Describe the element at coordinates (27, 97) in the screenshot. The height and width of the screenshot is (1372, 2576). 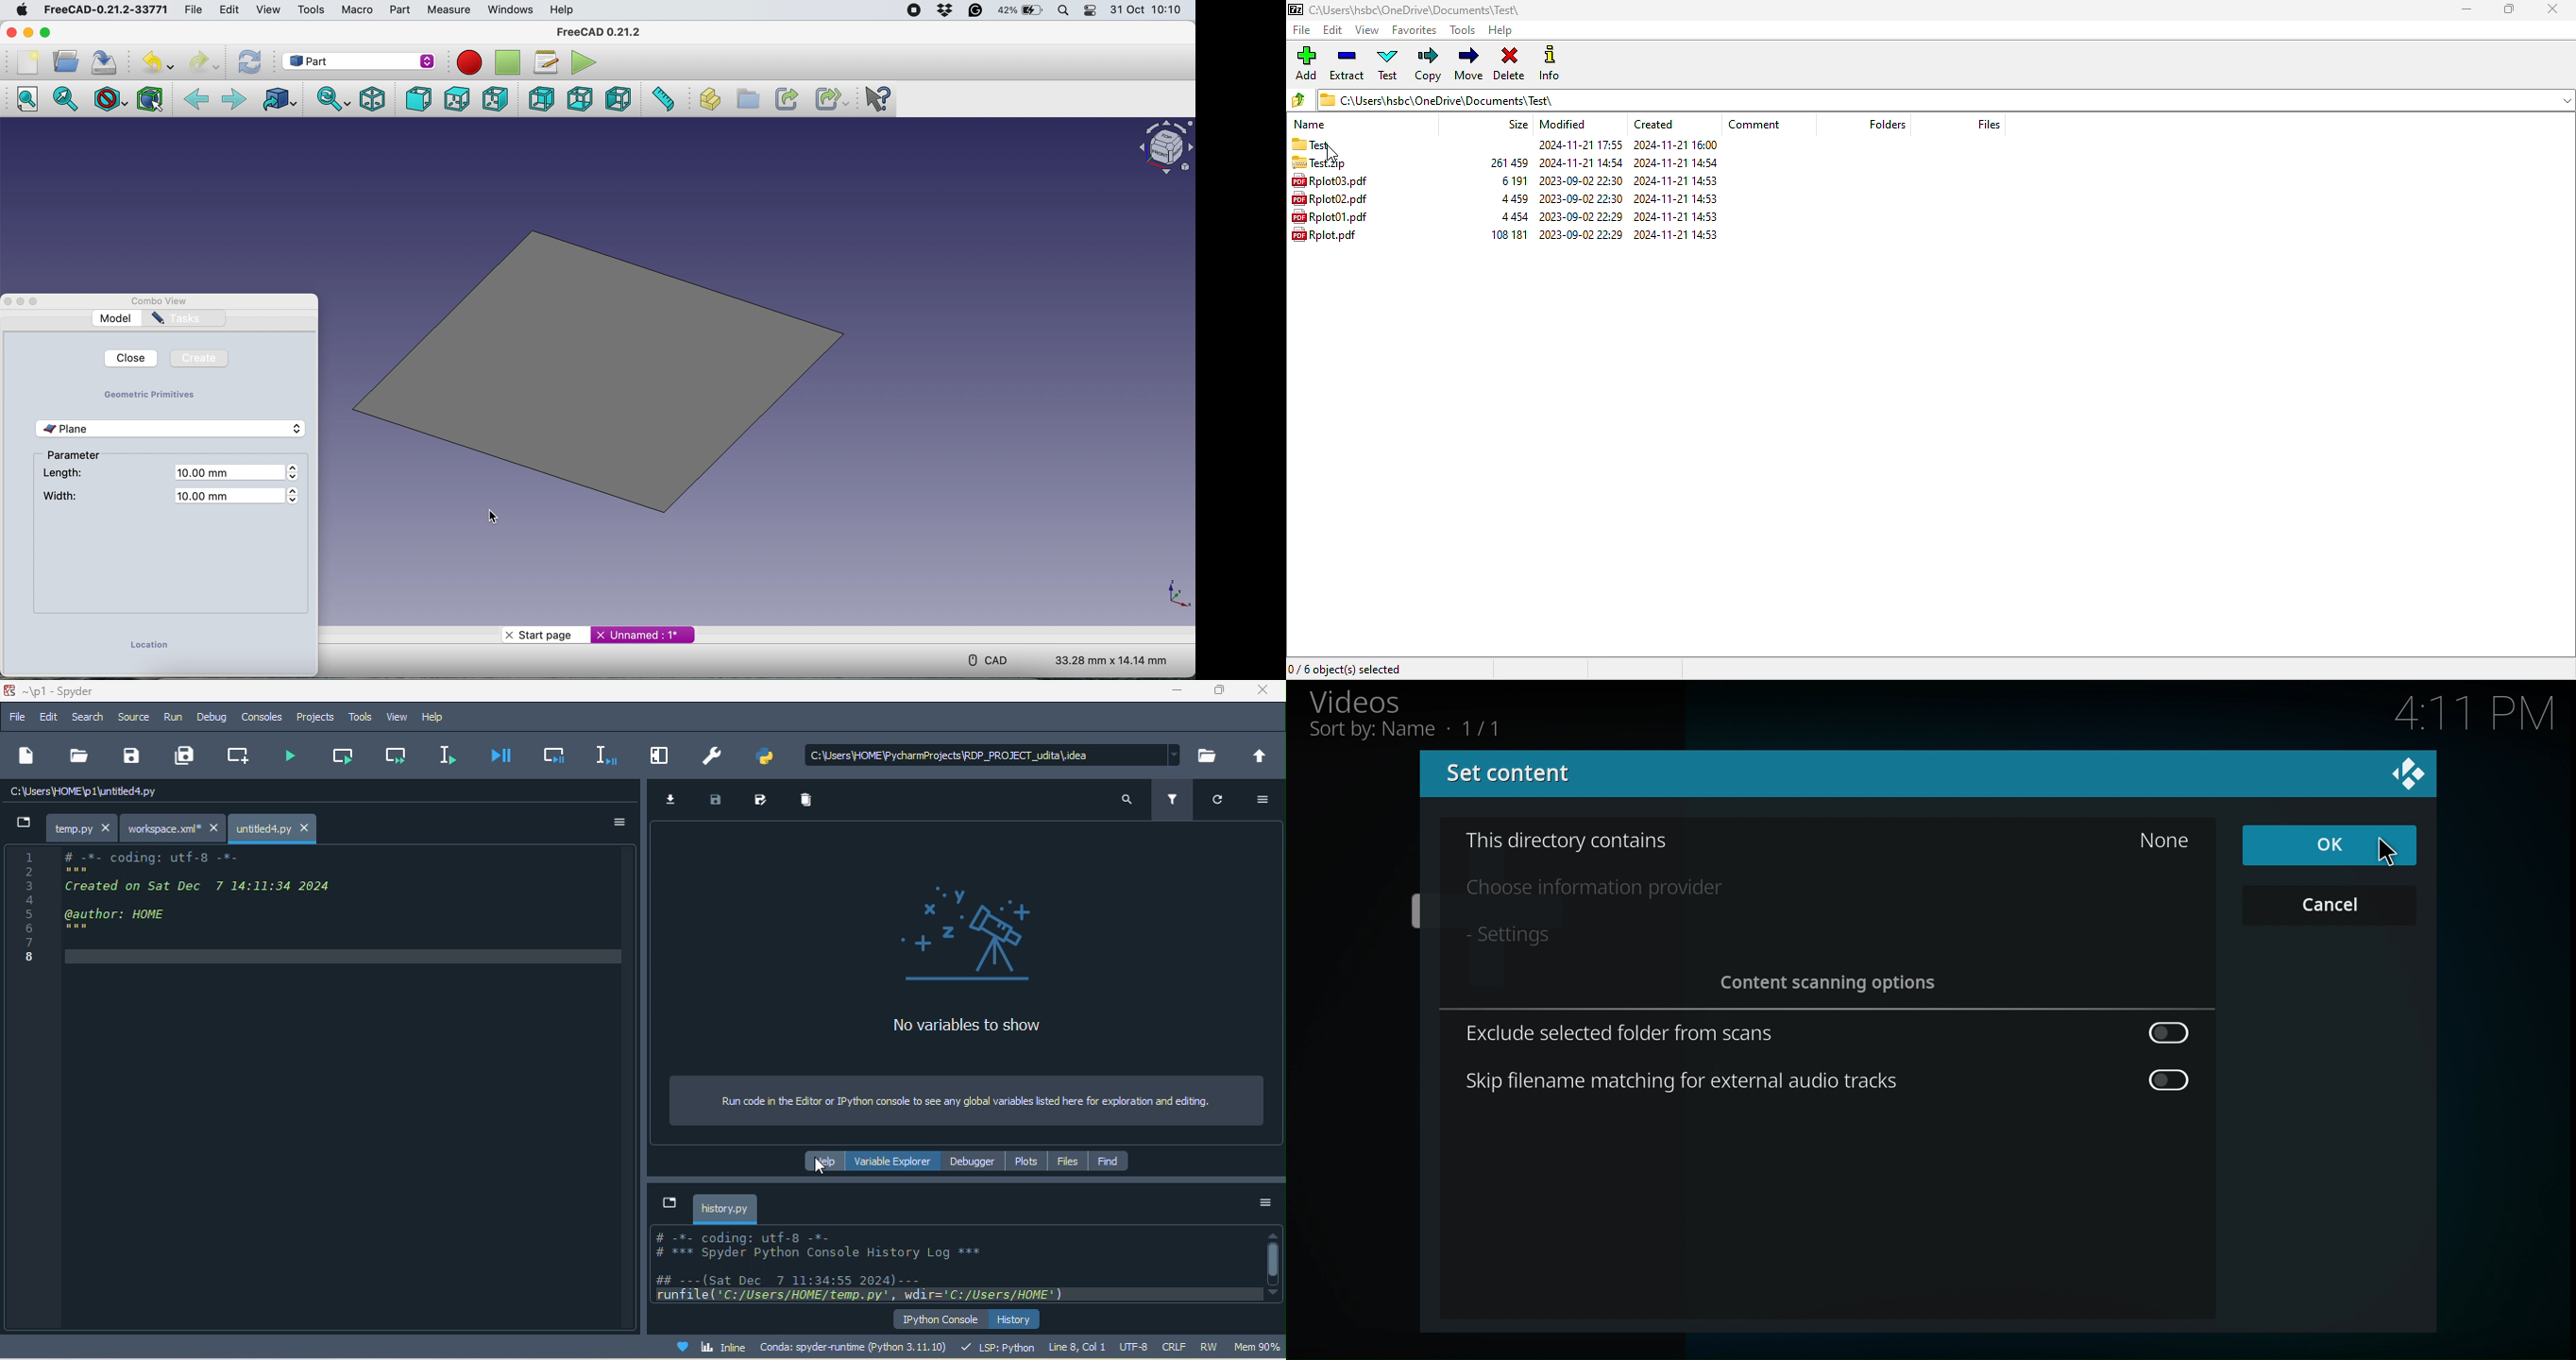
I see `Fit all` at that location.